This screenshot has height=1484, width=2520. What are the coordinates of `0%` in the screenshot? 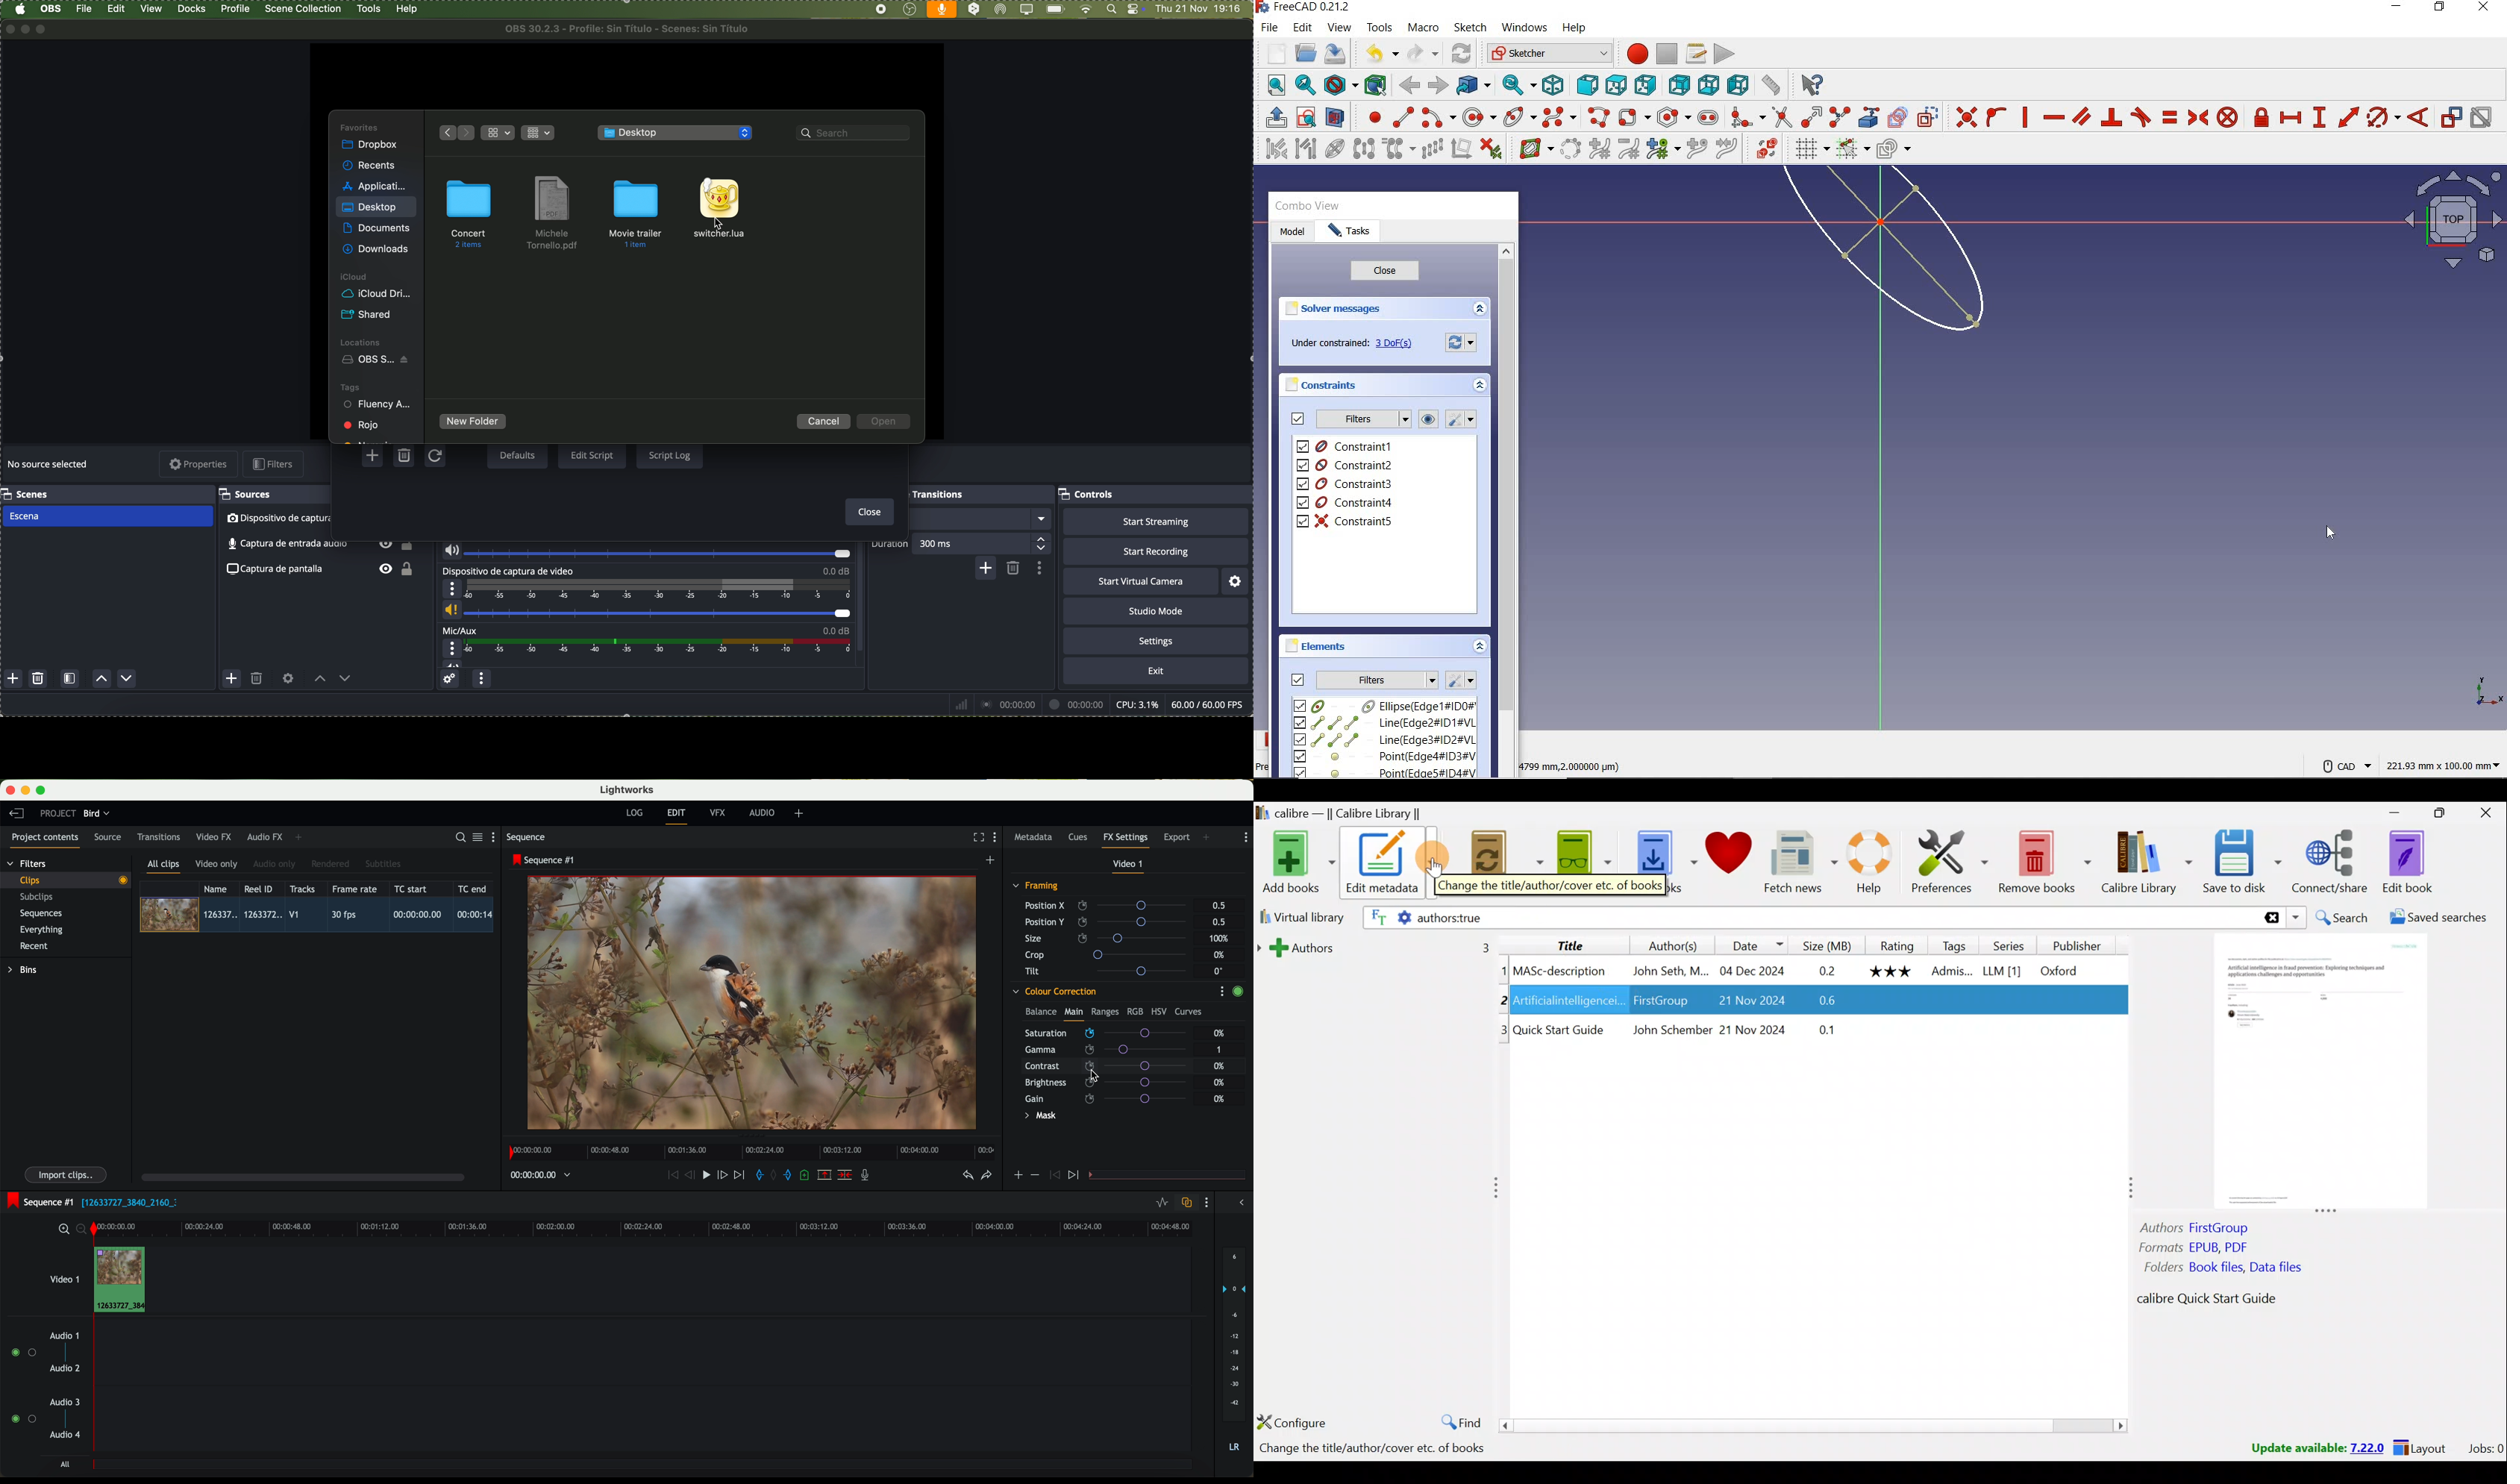 It's located at (1220, 1033).